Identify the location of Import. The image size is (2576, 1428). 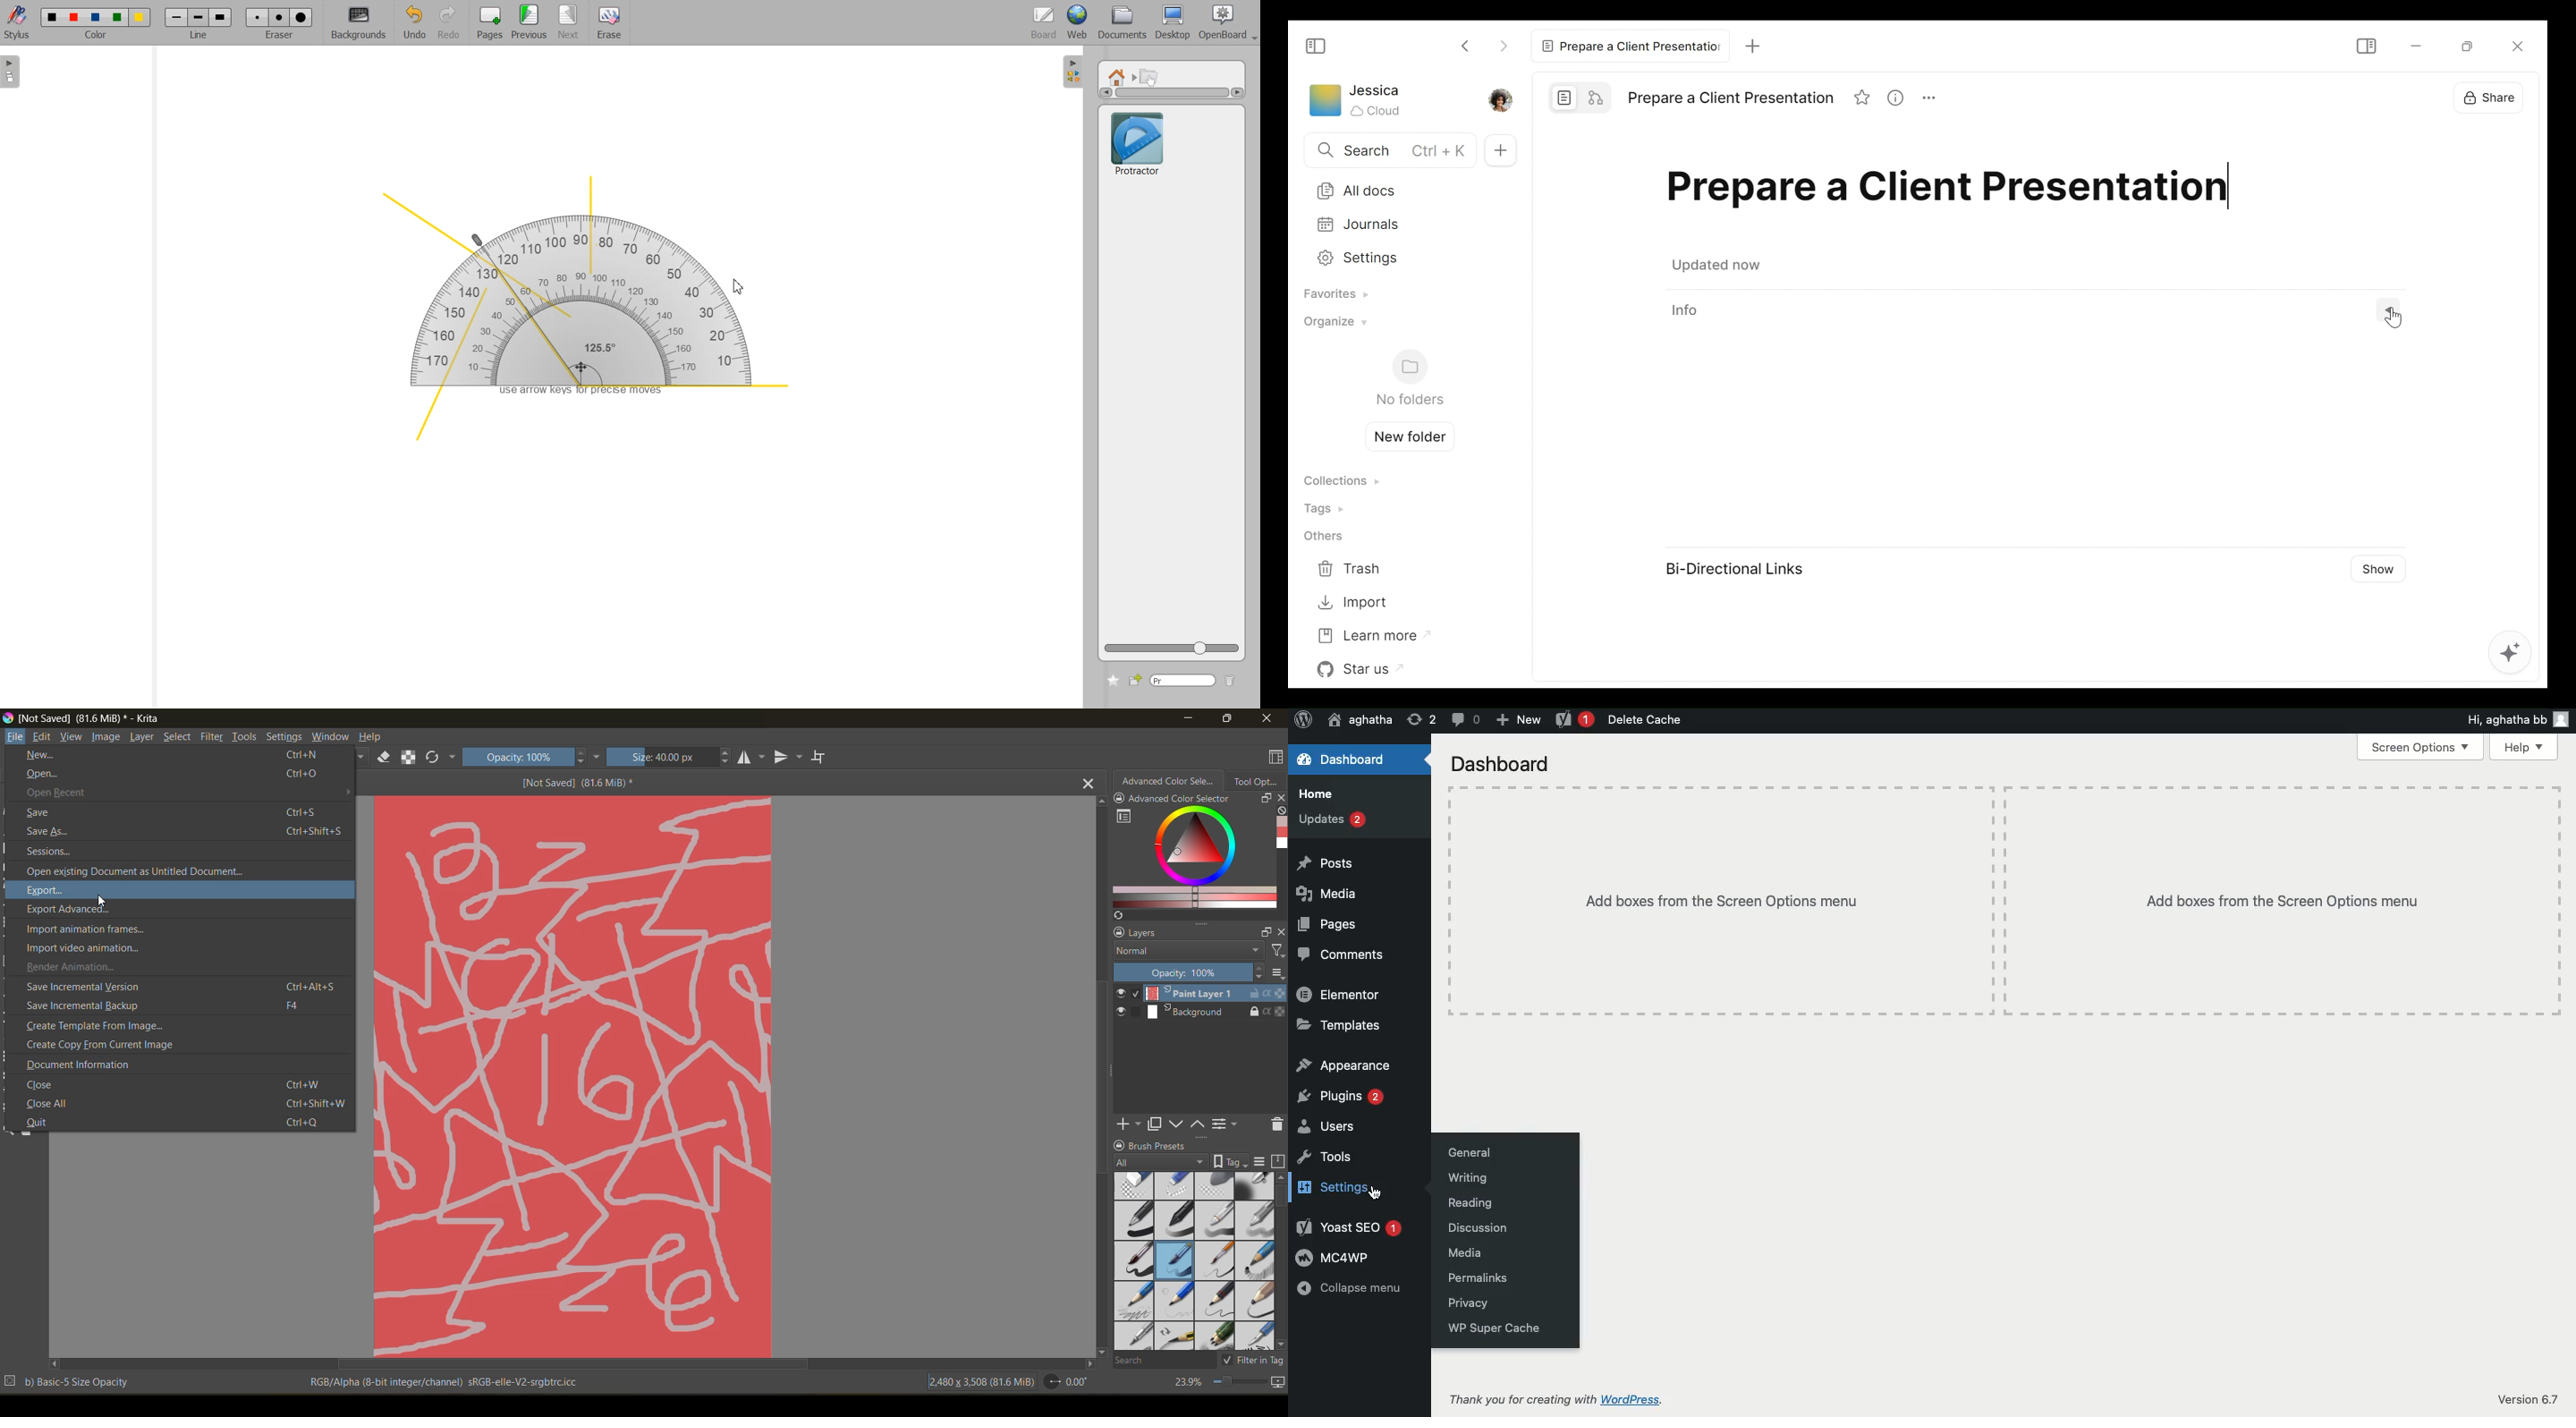
(1352, 603).